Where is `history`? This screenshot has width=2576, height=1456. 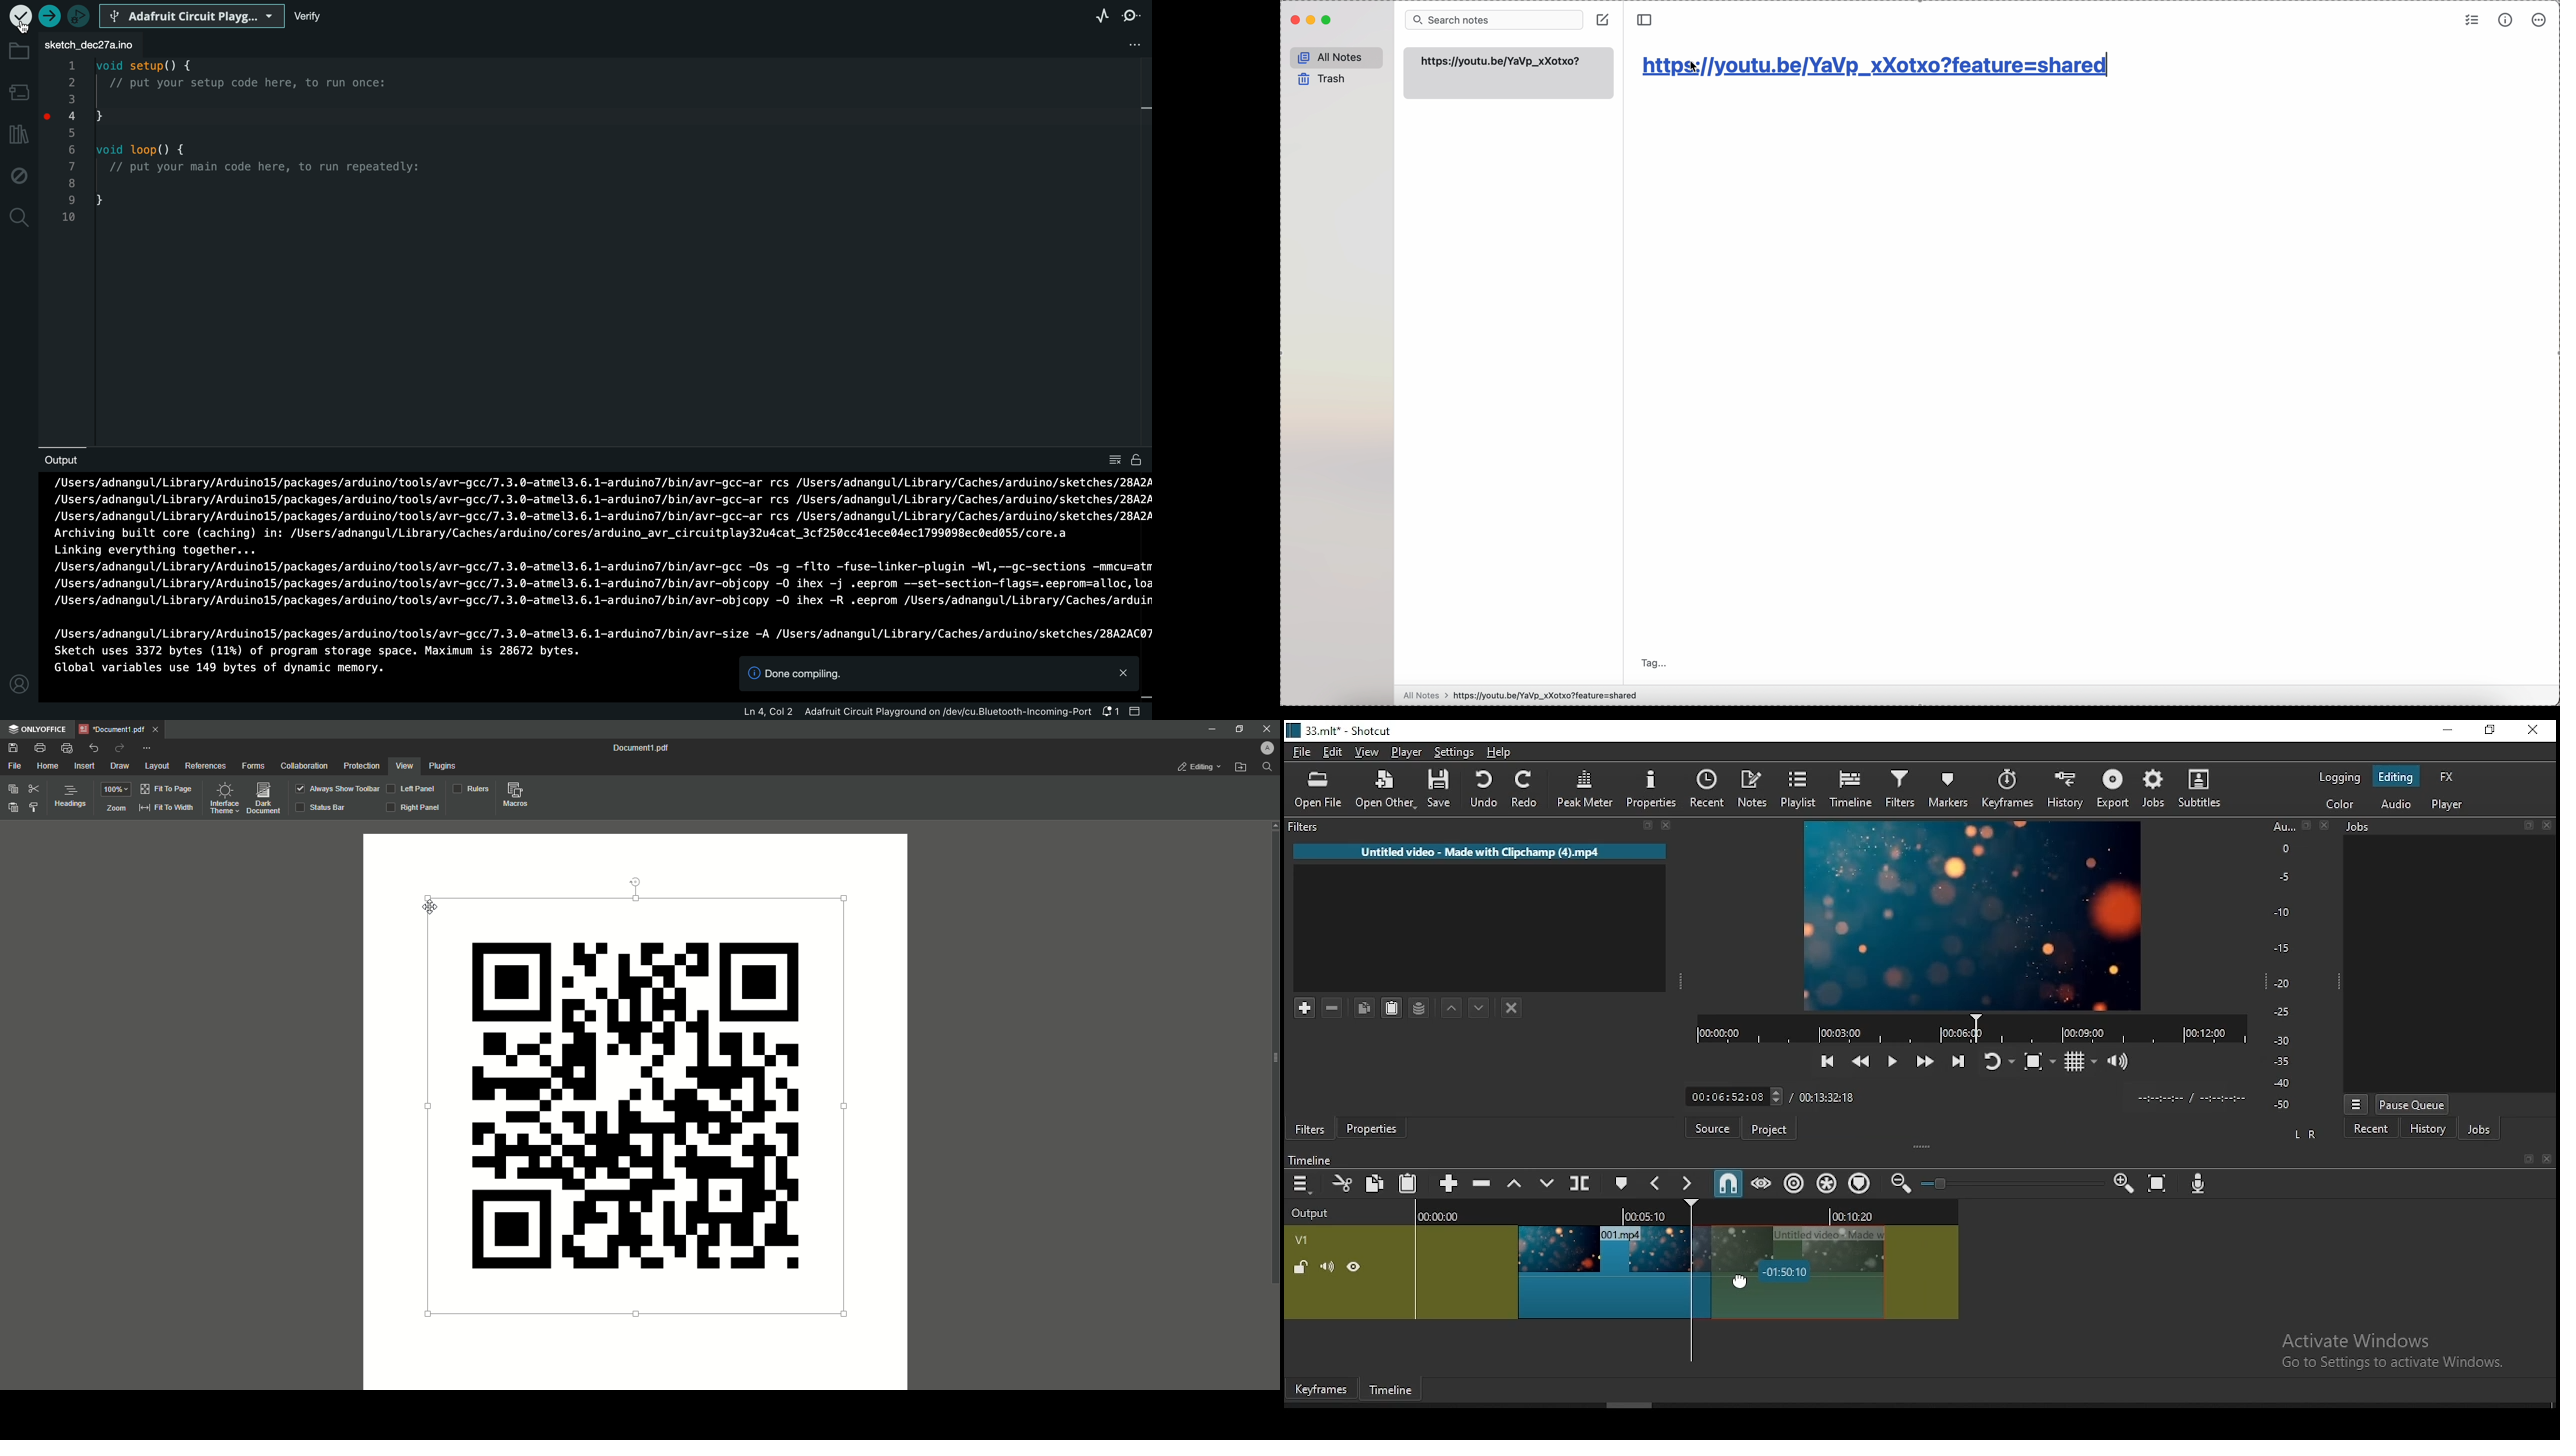
history is located at coordinates (2426, 1128).